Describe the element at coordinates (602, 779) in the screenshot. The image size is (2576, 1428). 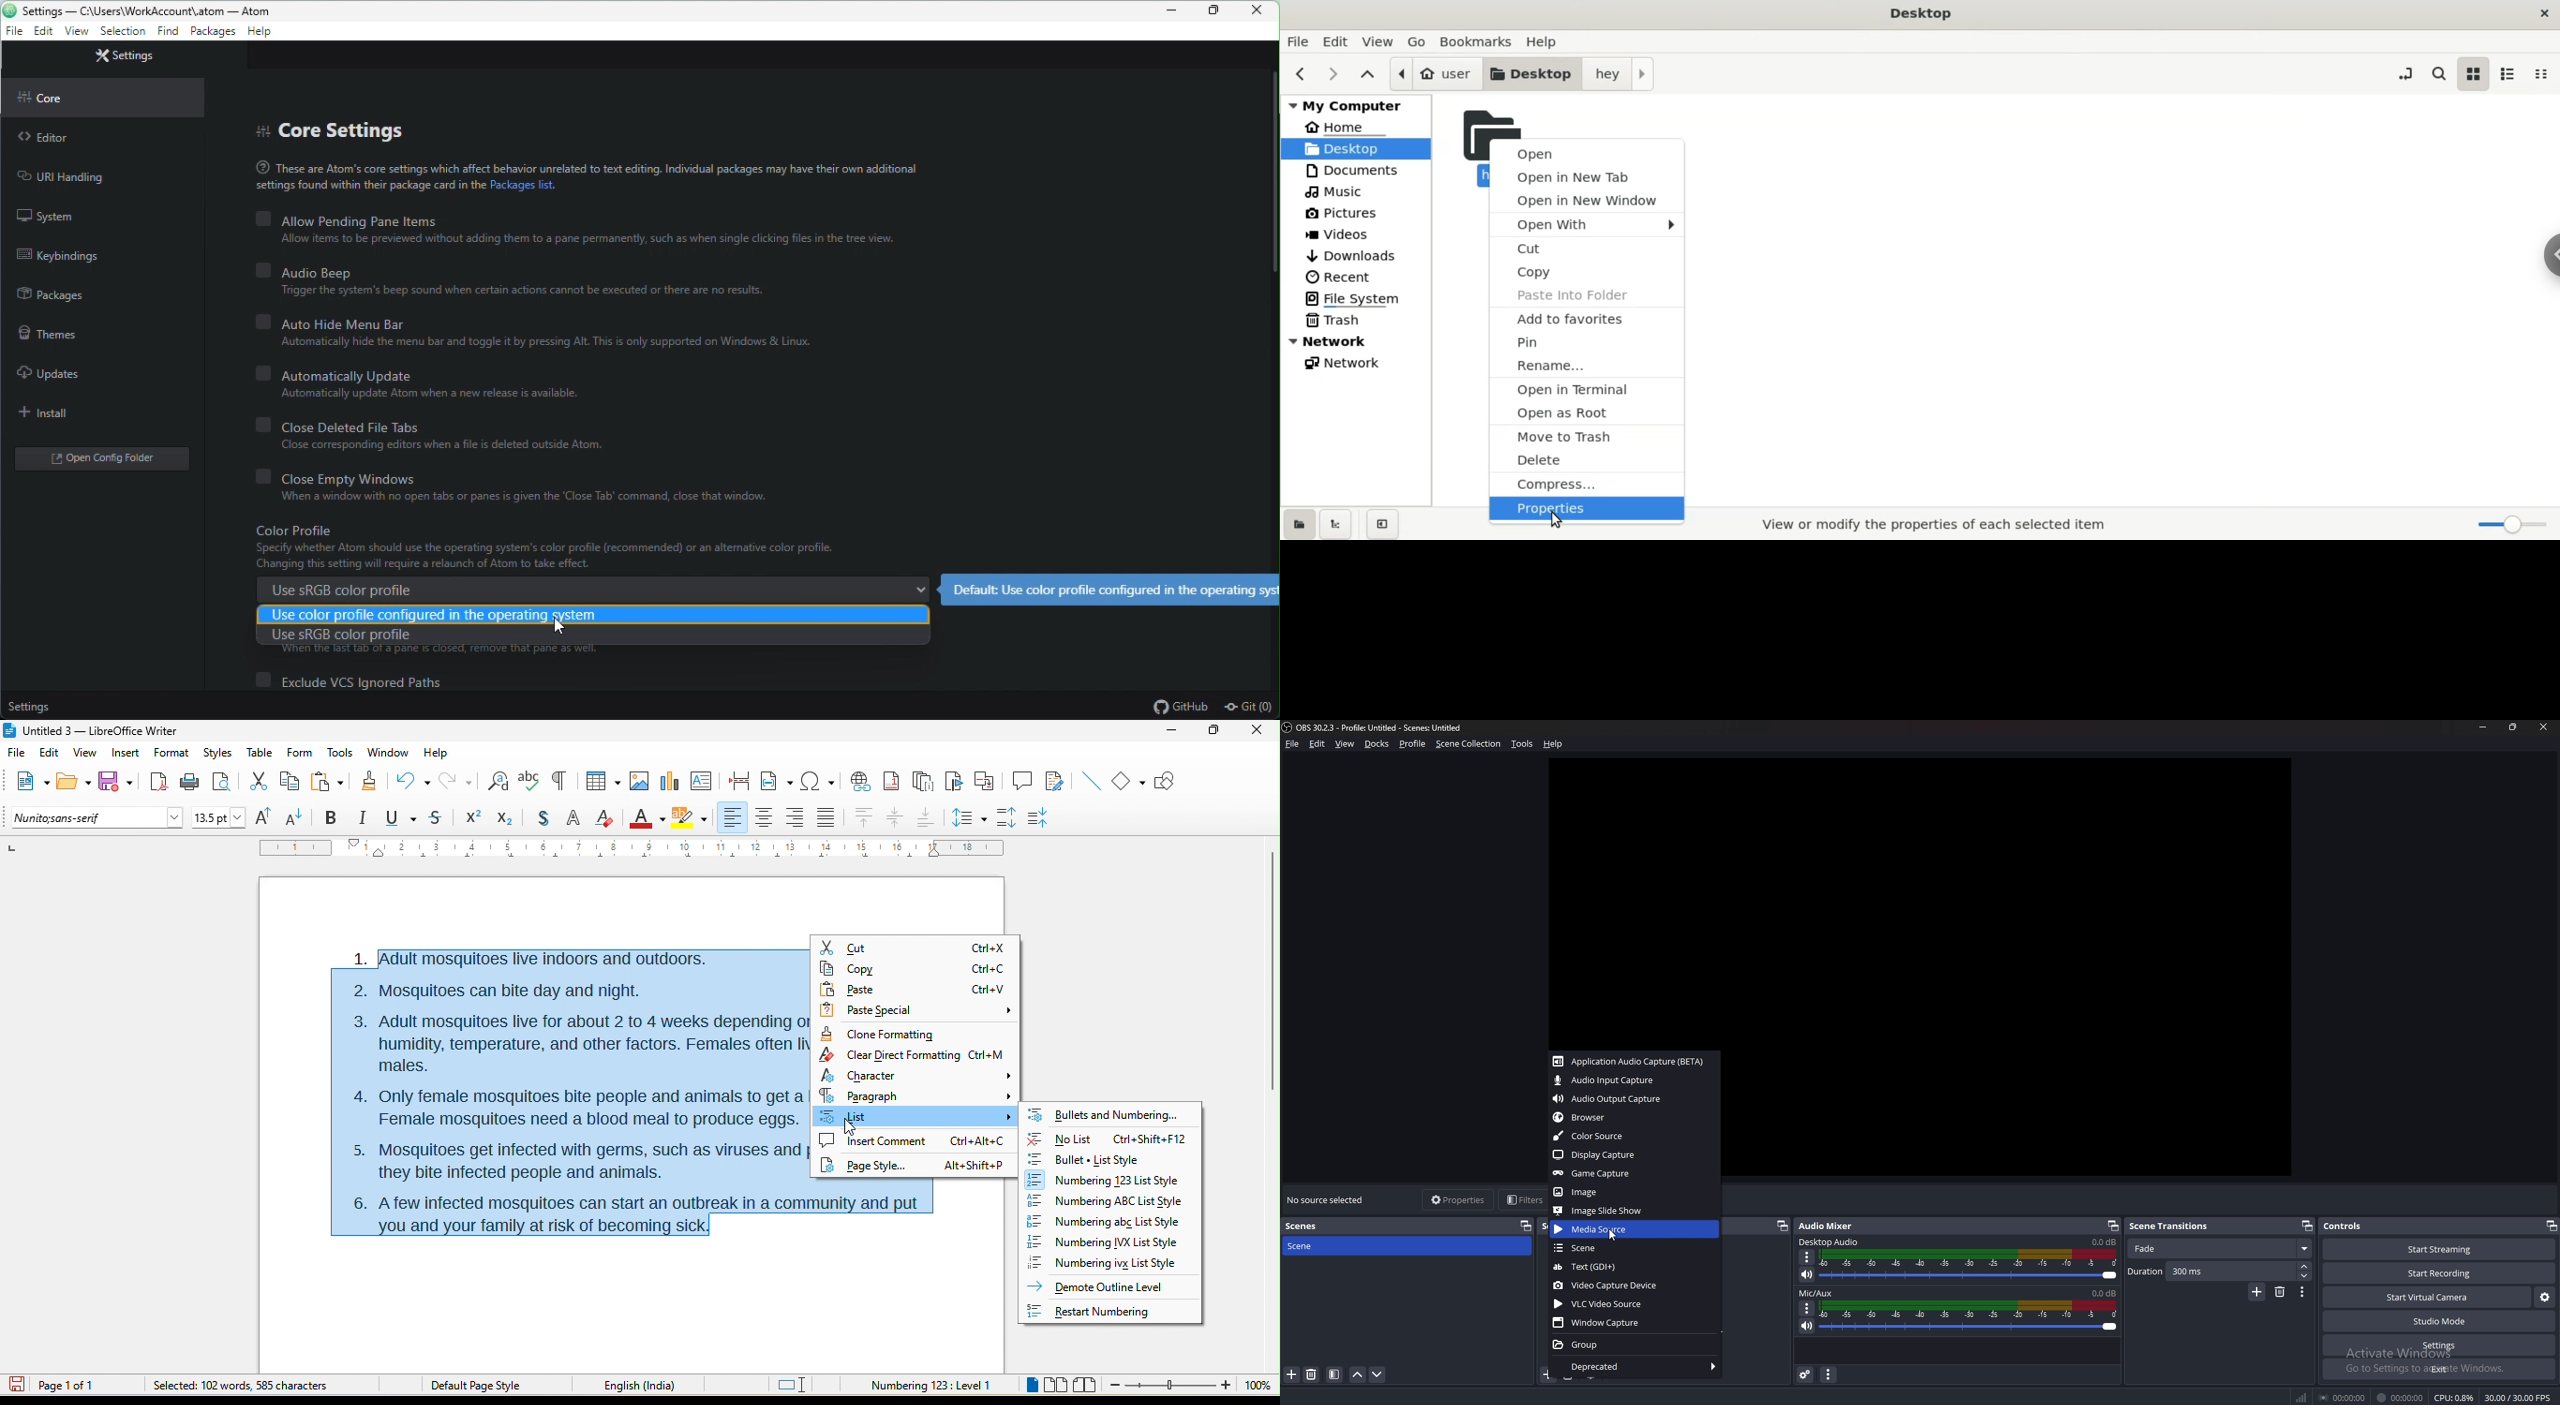
I see `table` at that location.